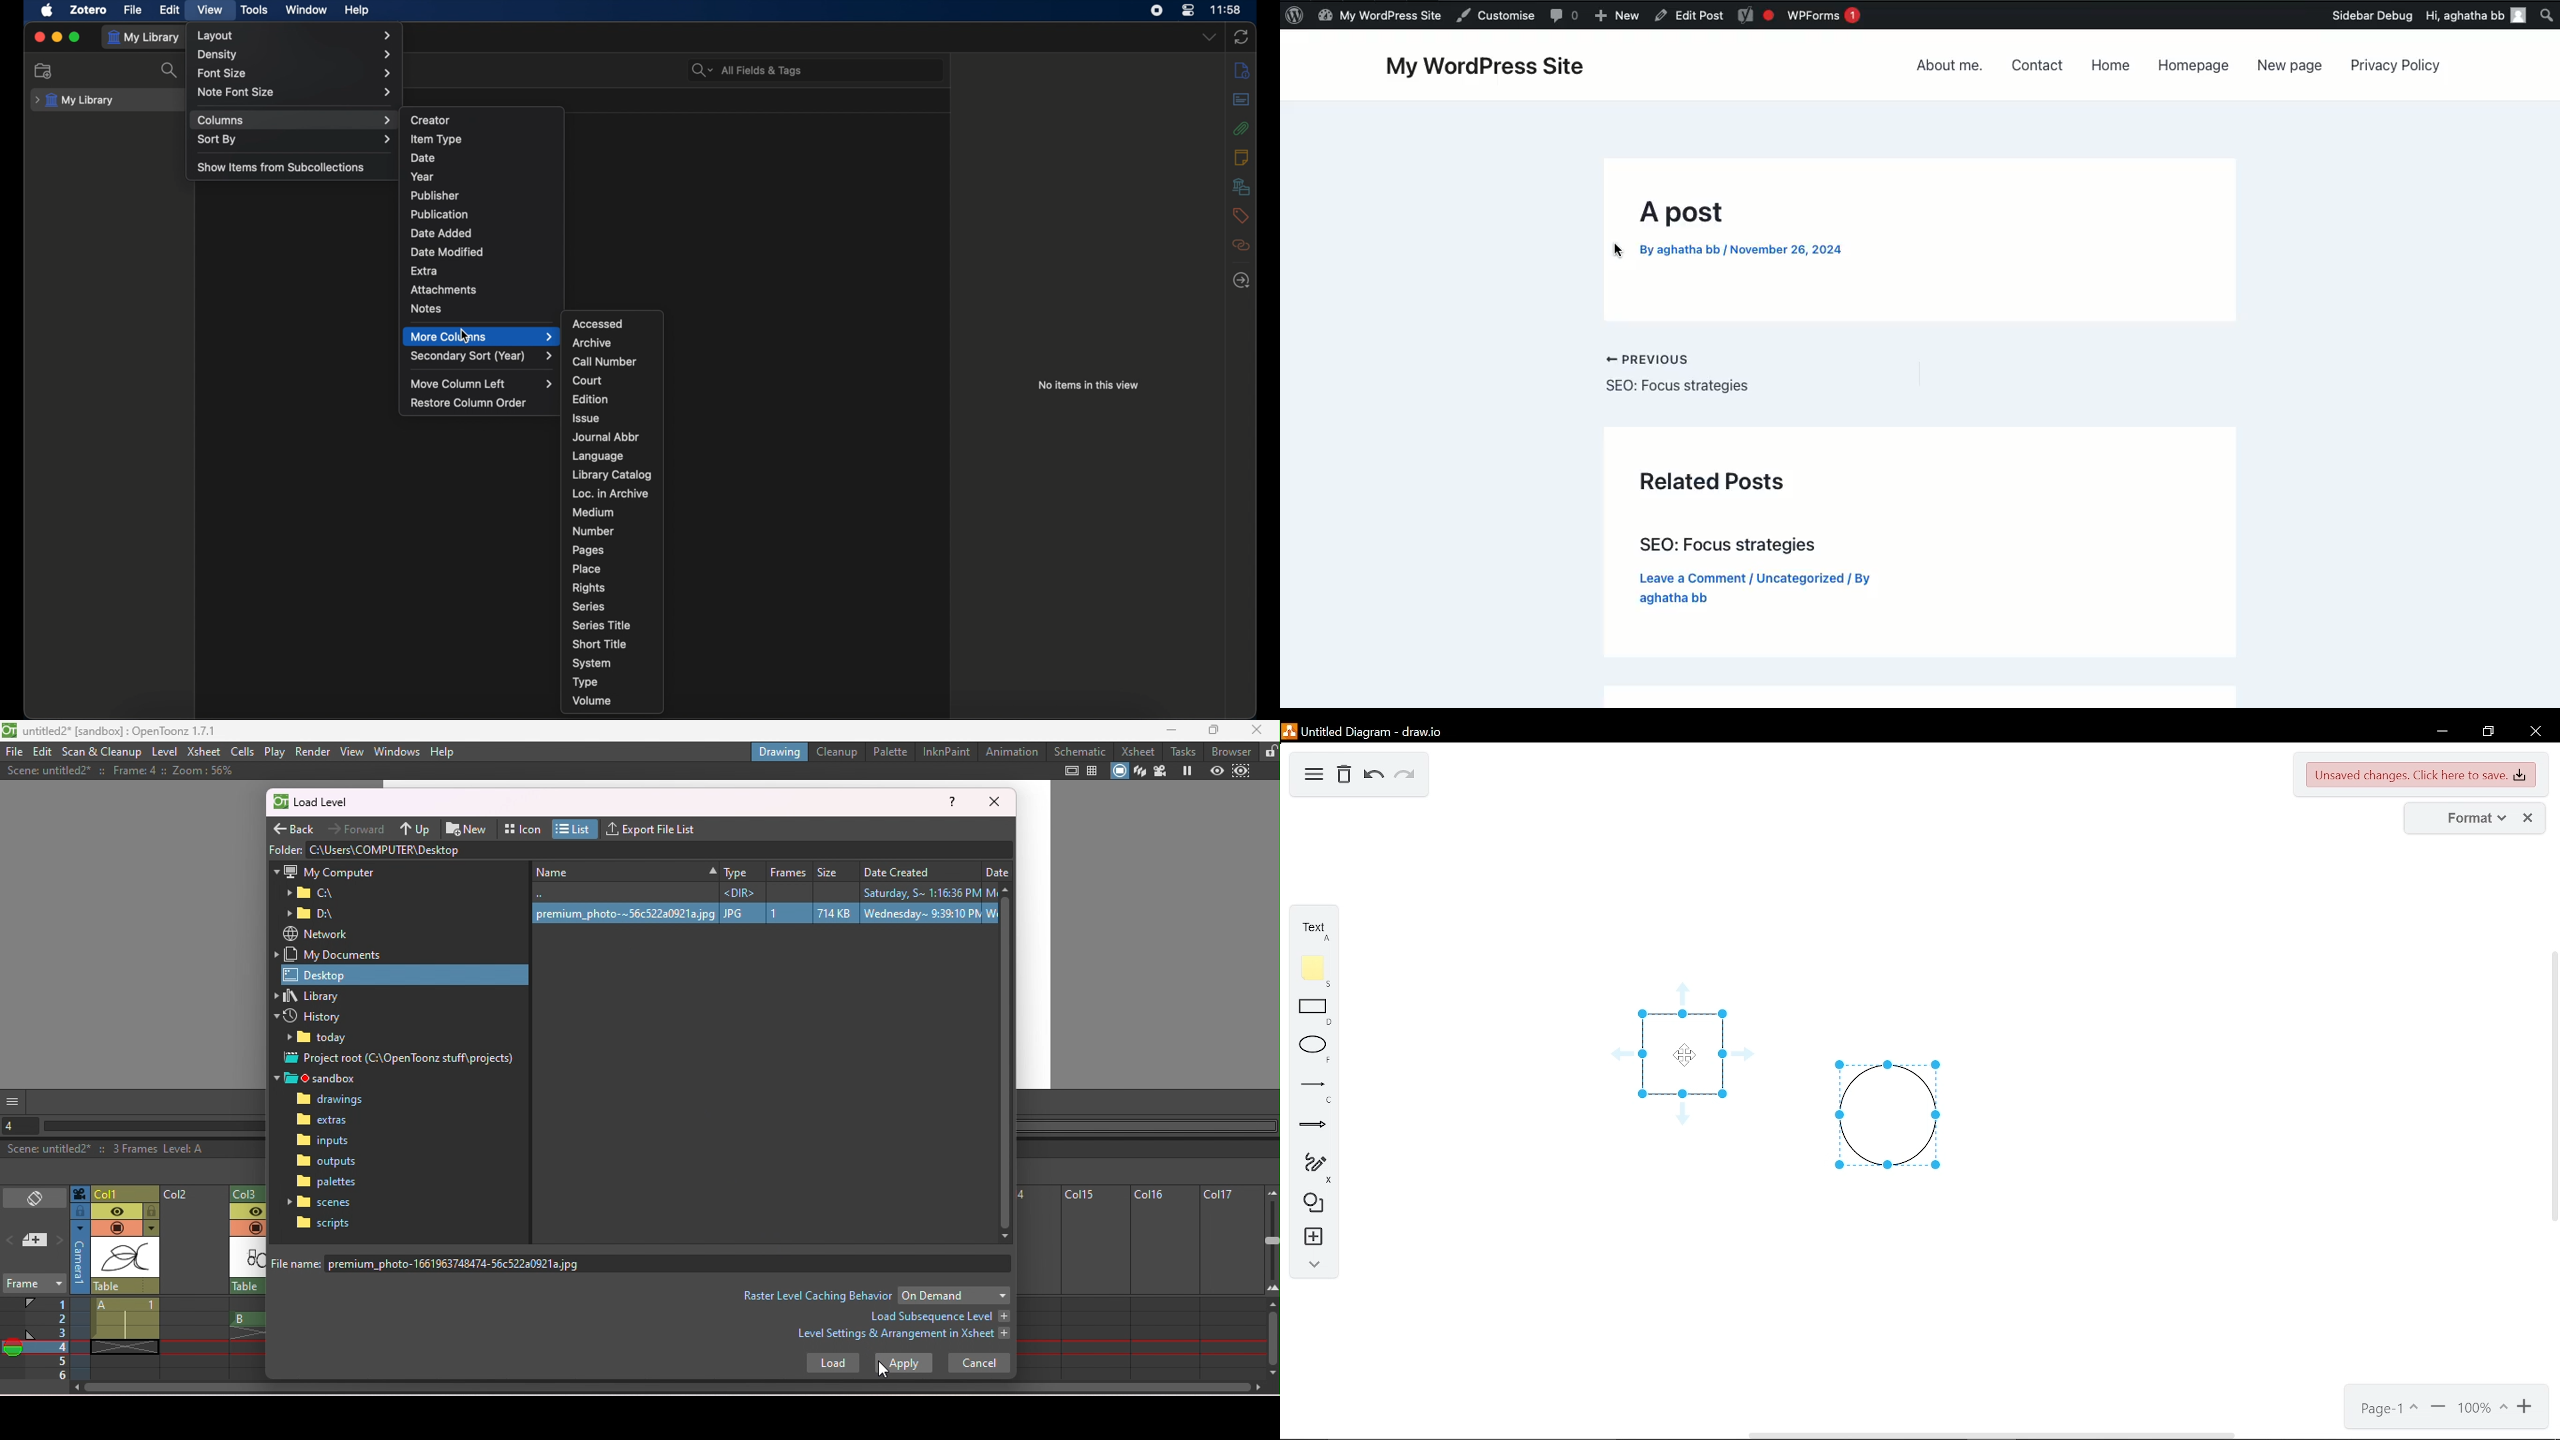 This screenshot has width=2576, height=1456. Describe the element at coordinates (1241, 38) in the screenshot. I see `sync` at that location.